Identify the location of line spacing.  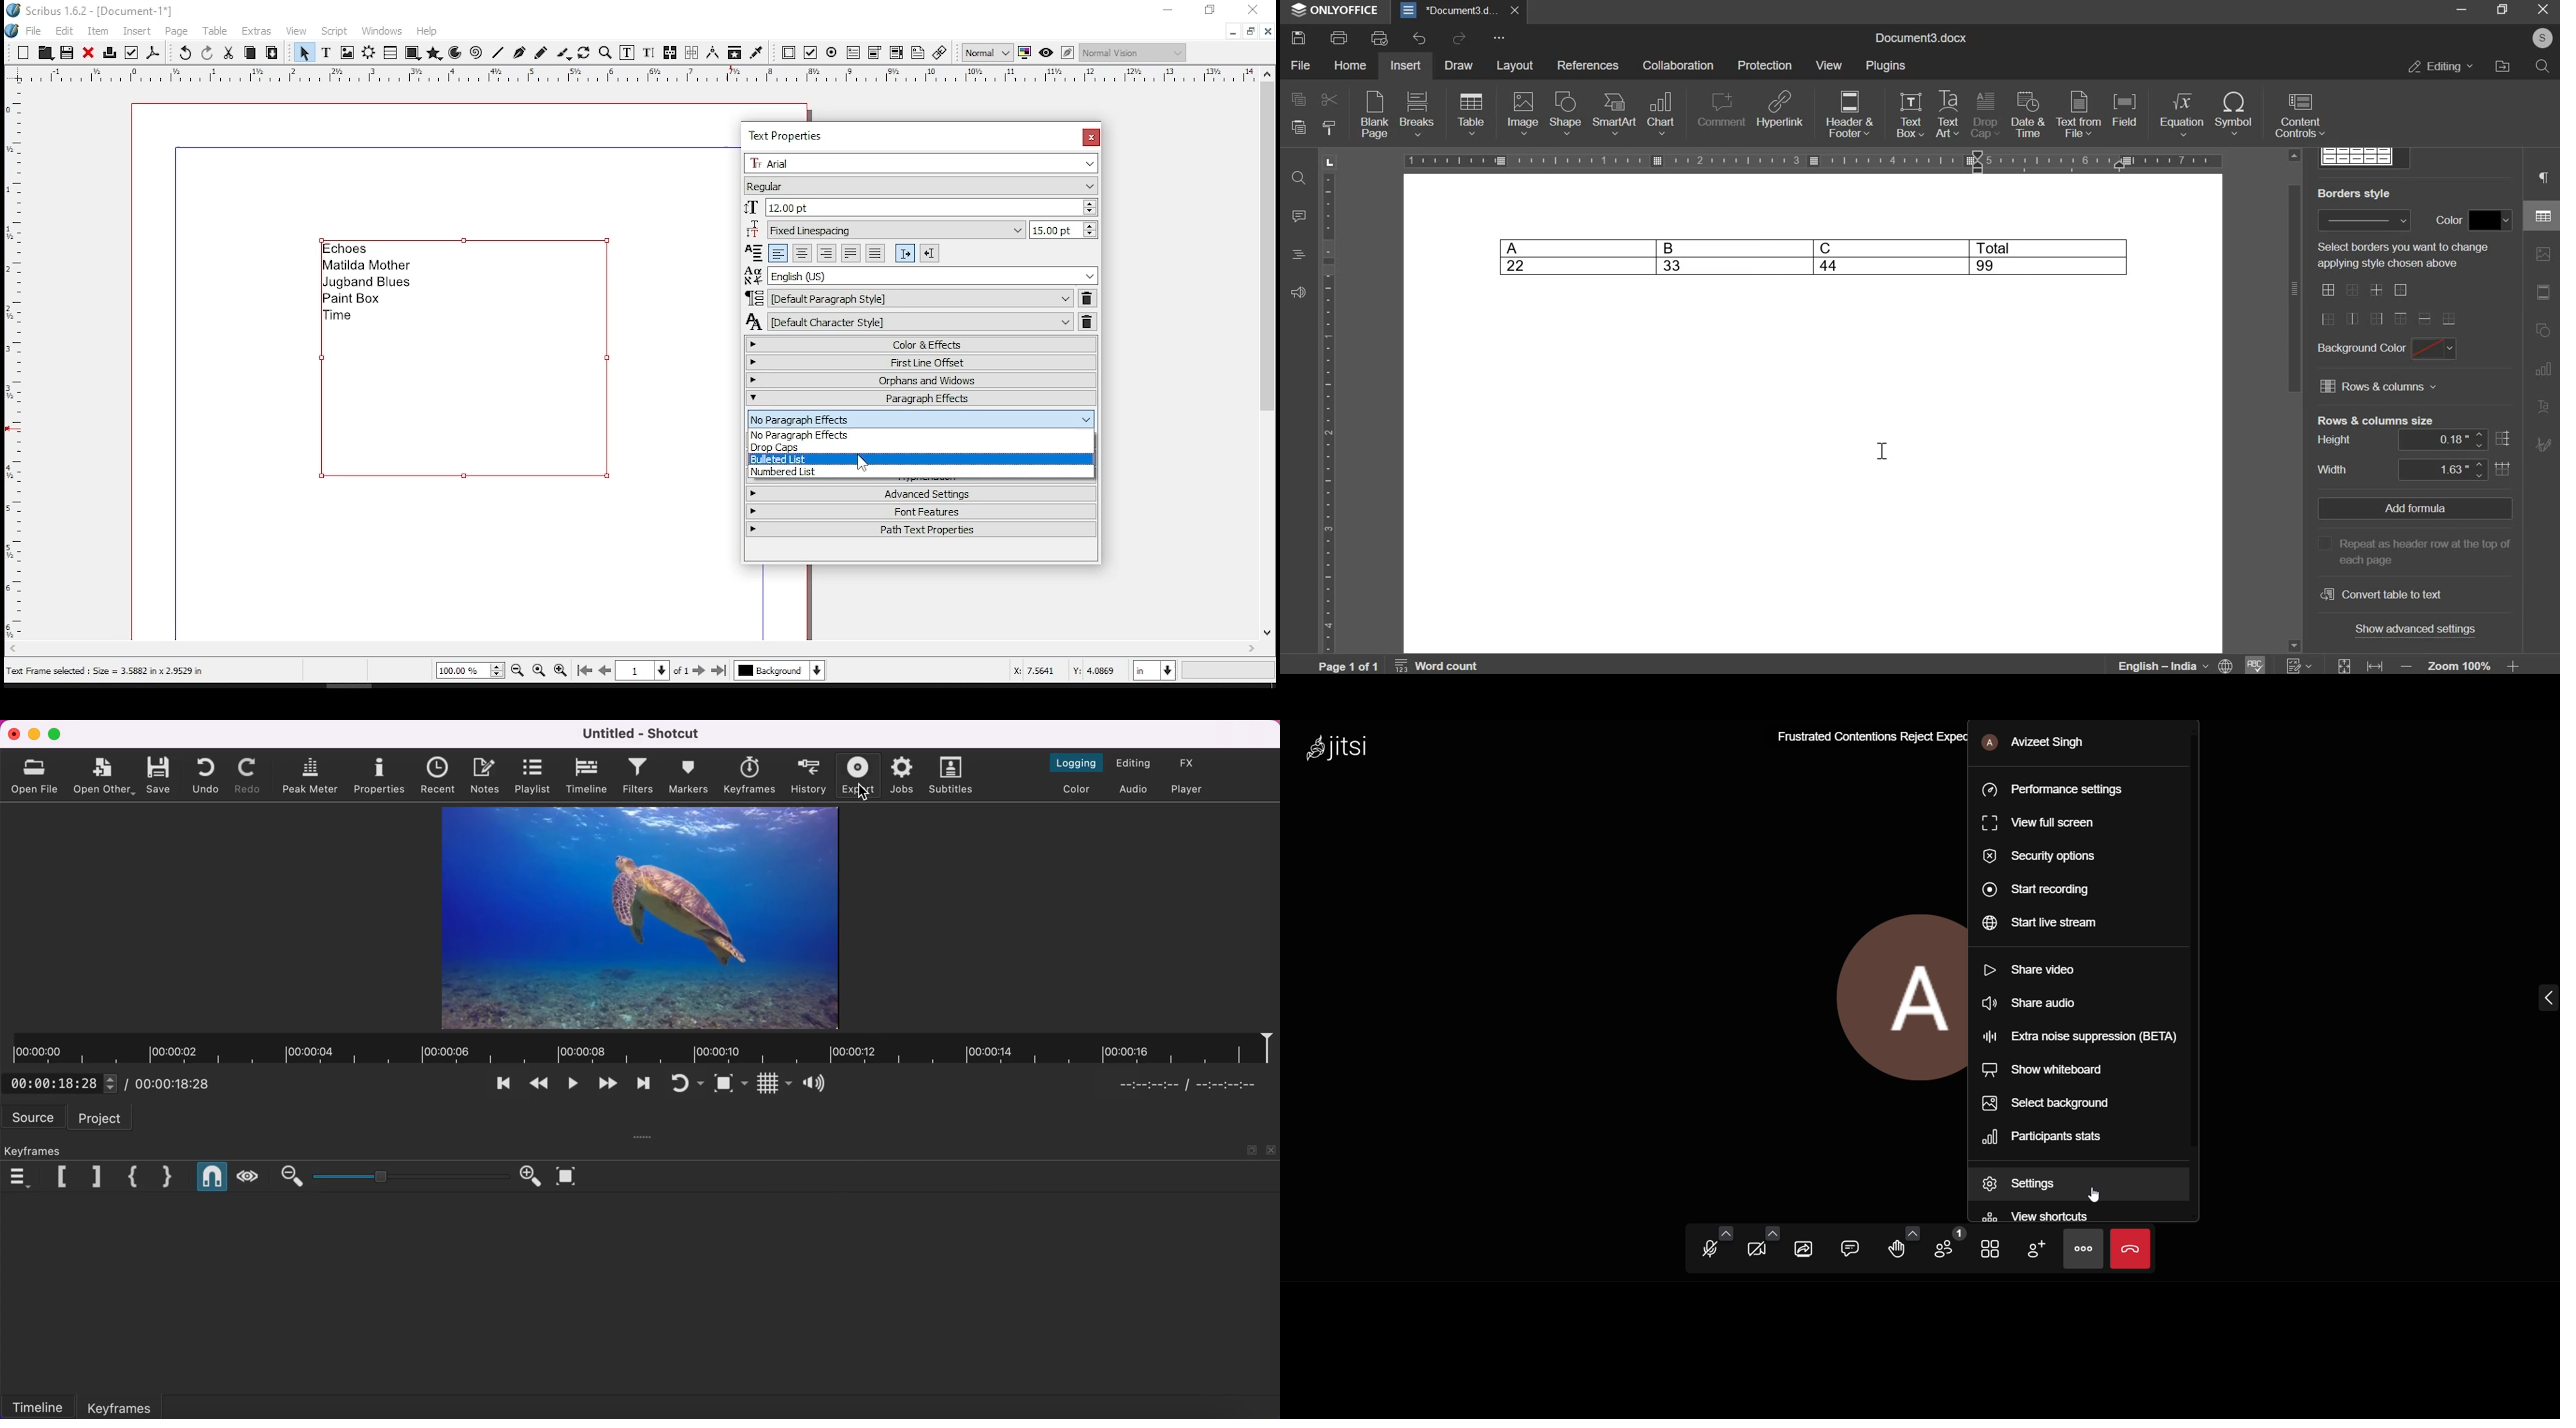
(1062, 229).